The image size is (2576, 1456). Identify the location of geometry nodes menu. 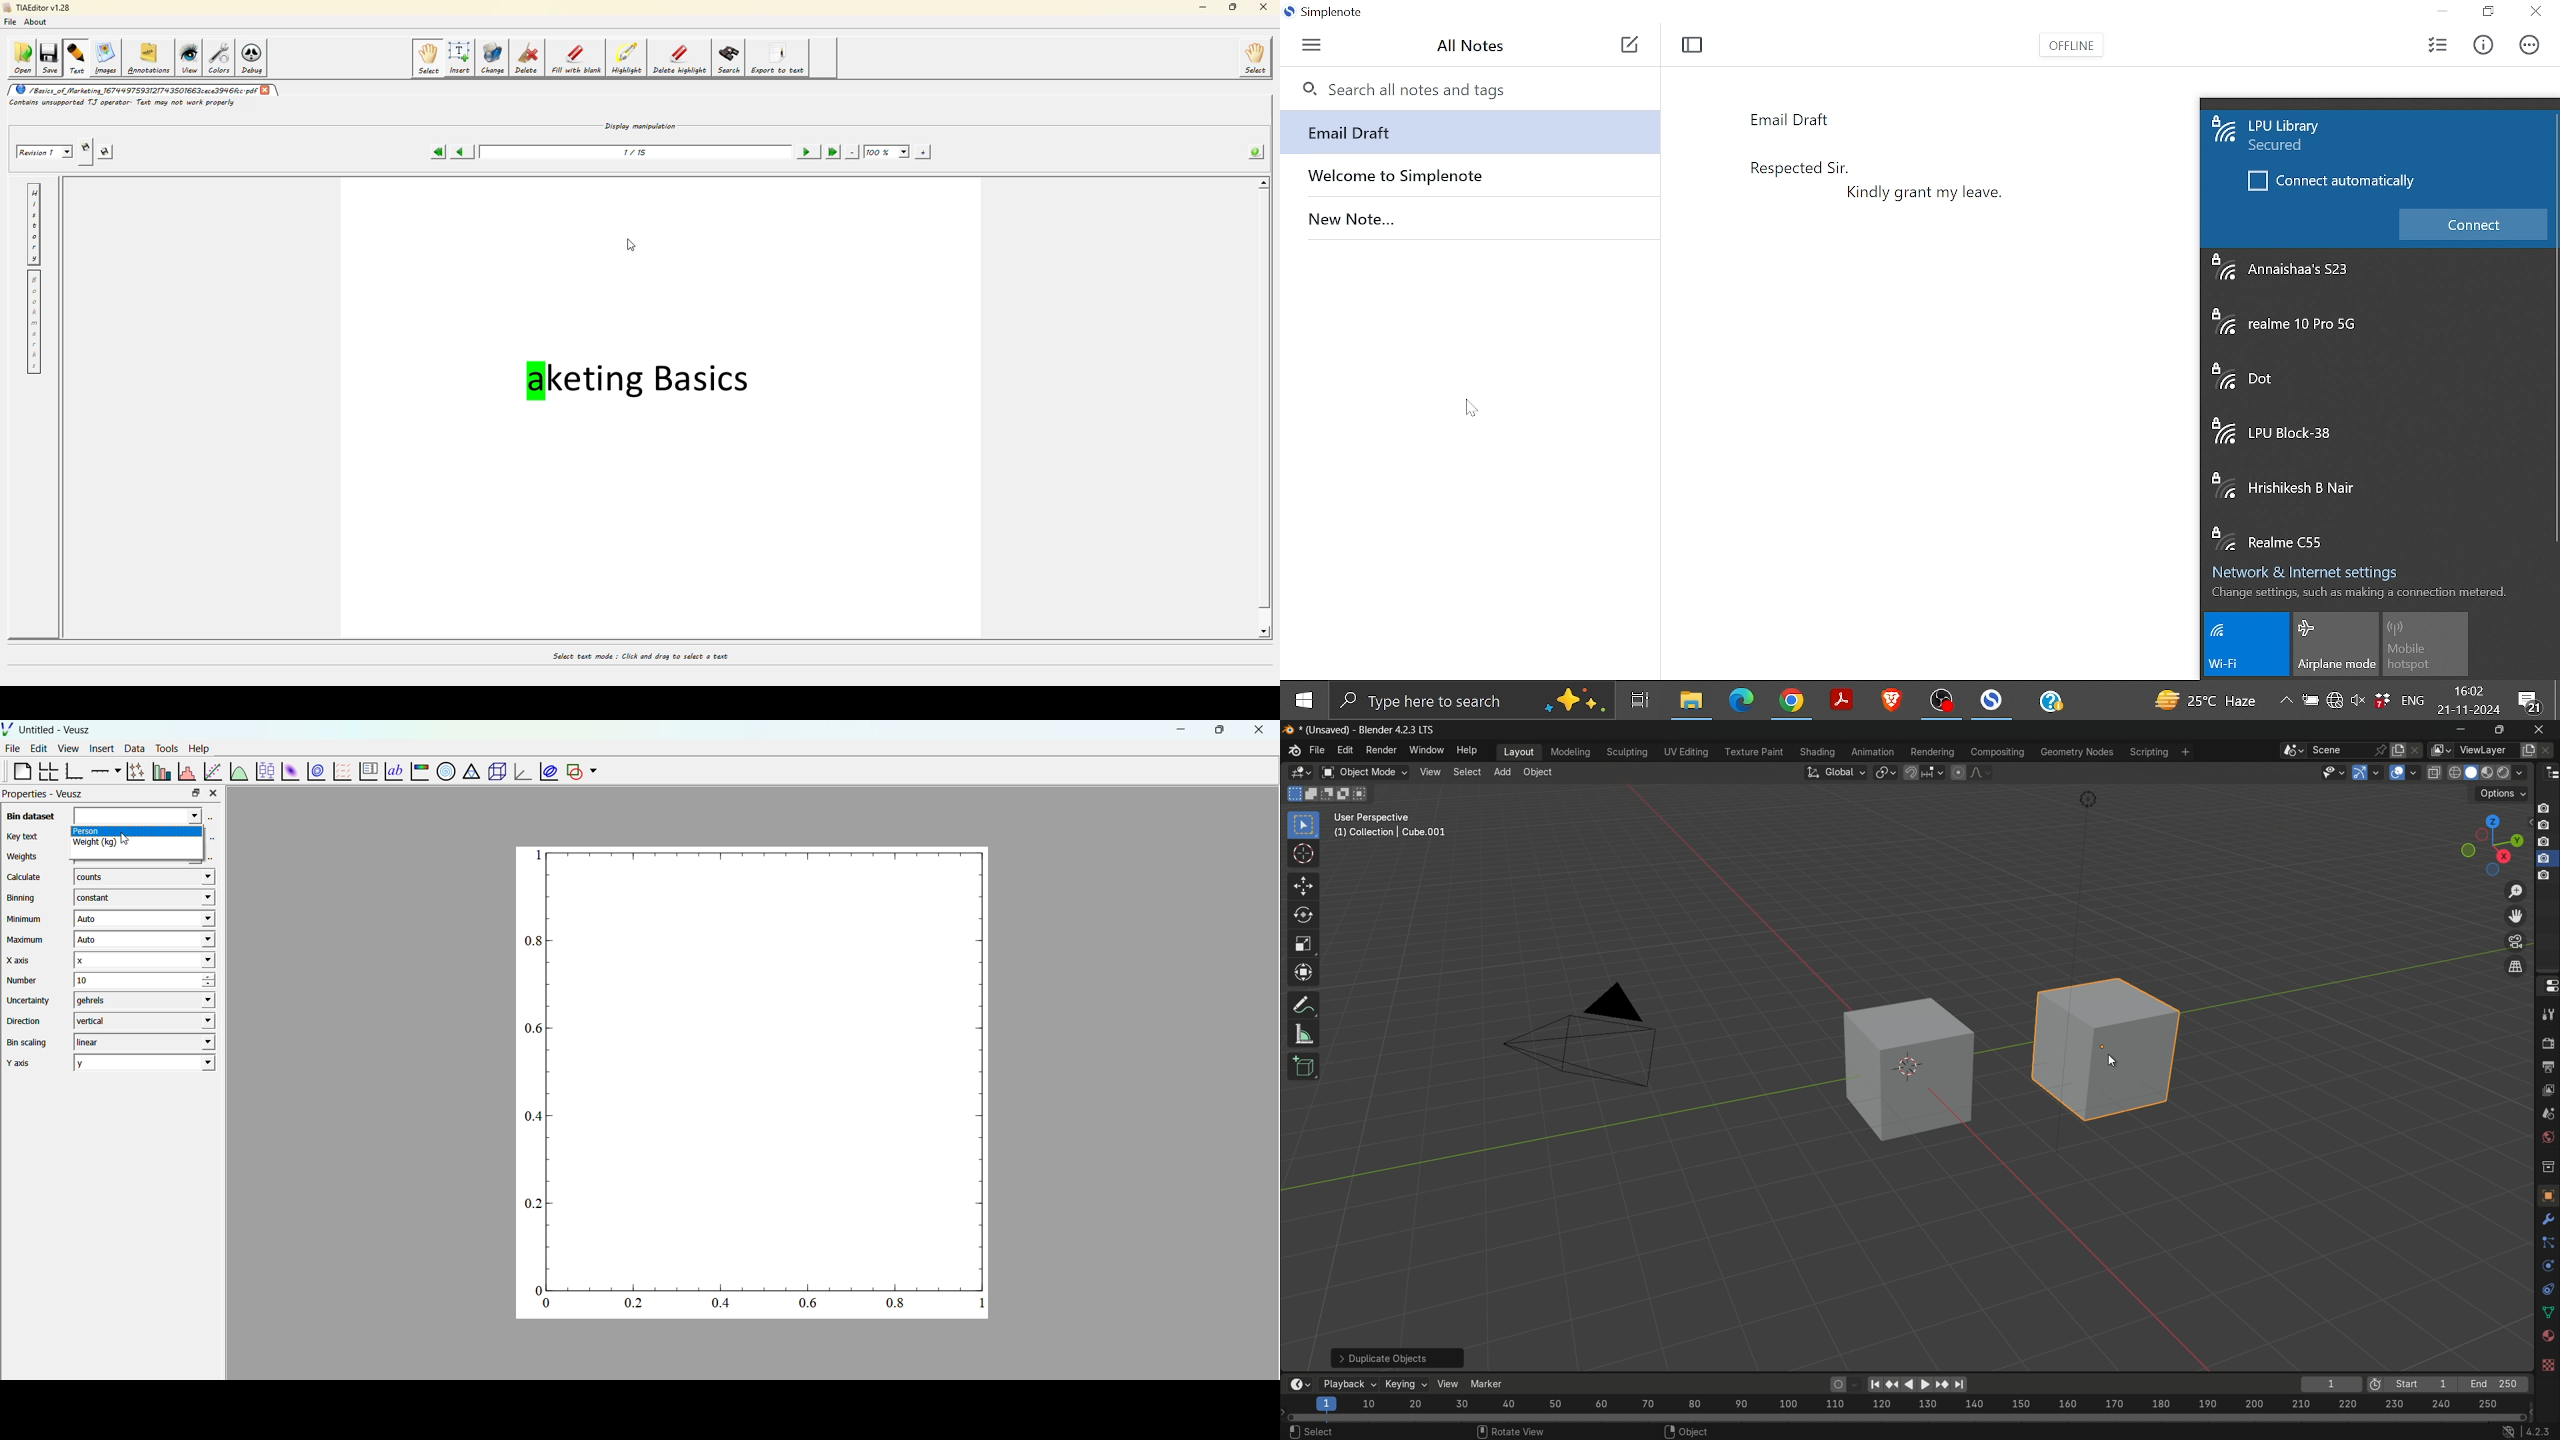
(2078, 753).